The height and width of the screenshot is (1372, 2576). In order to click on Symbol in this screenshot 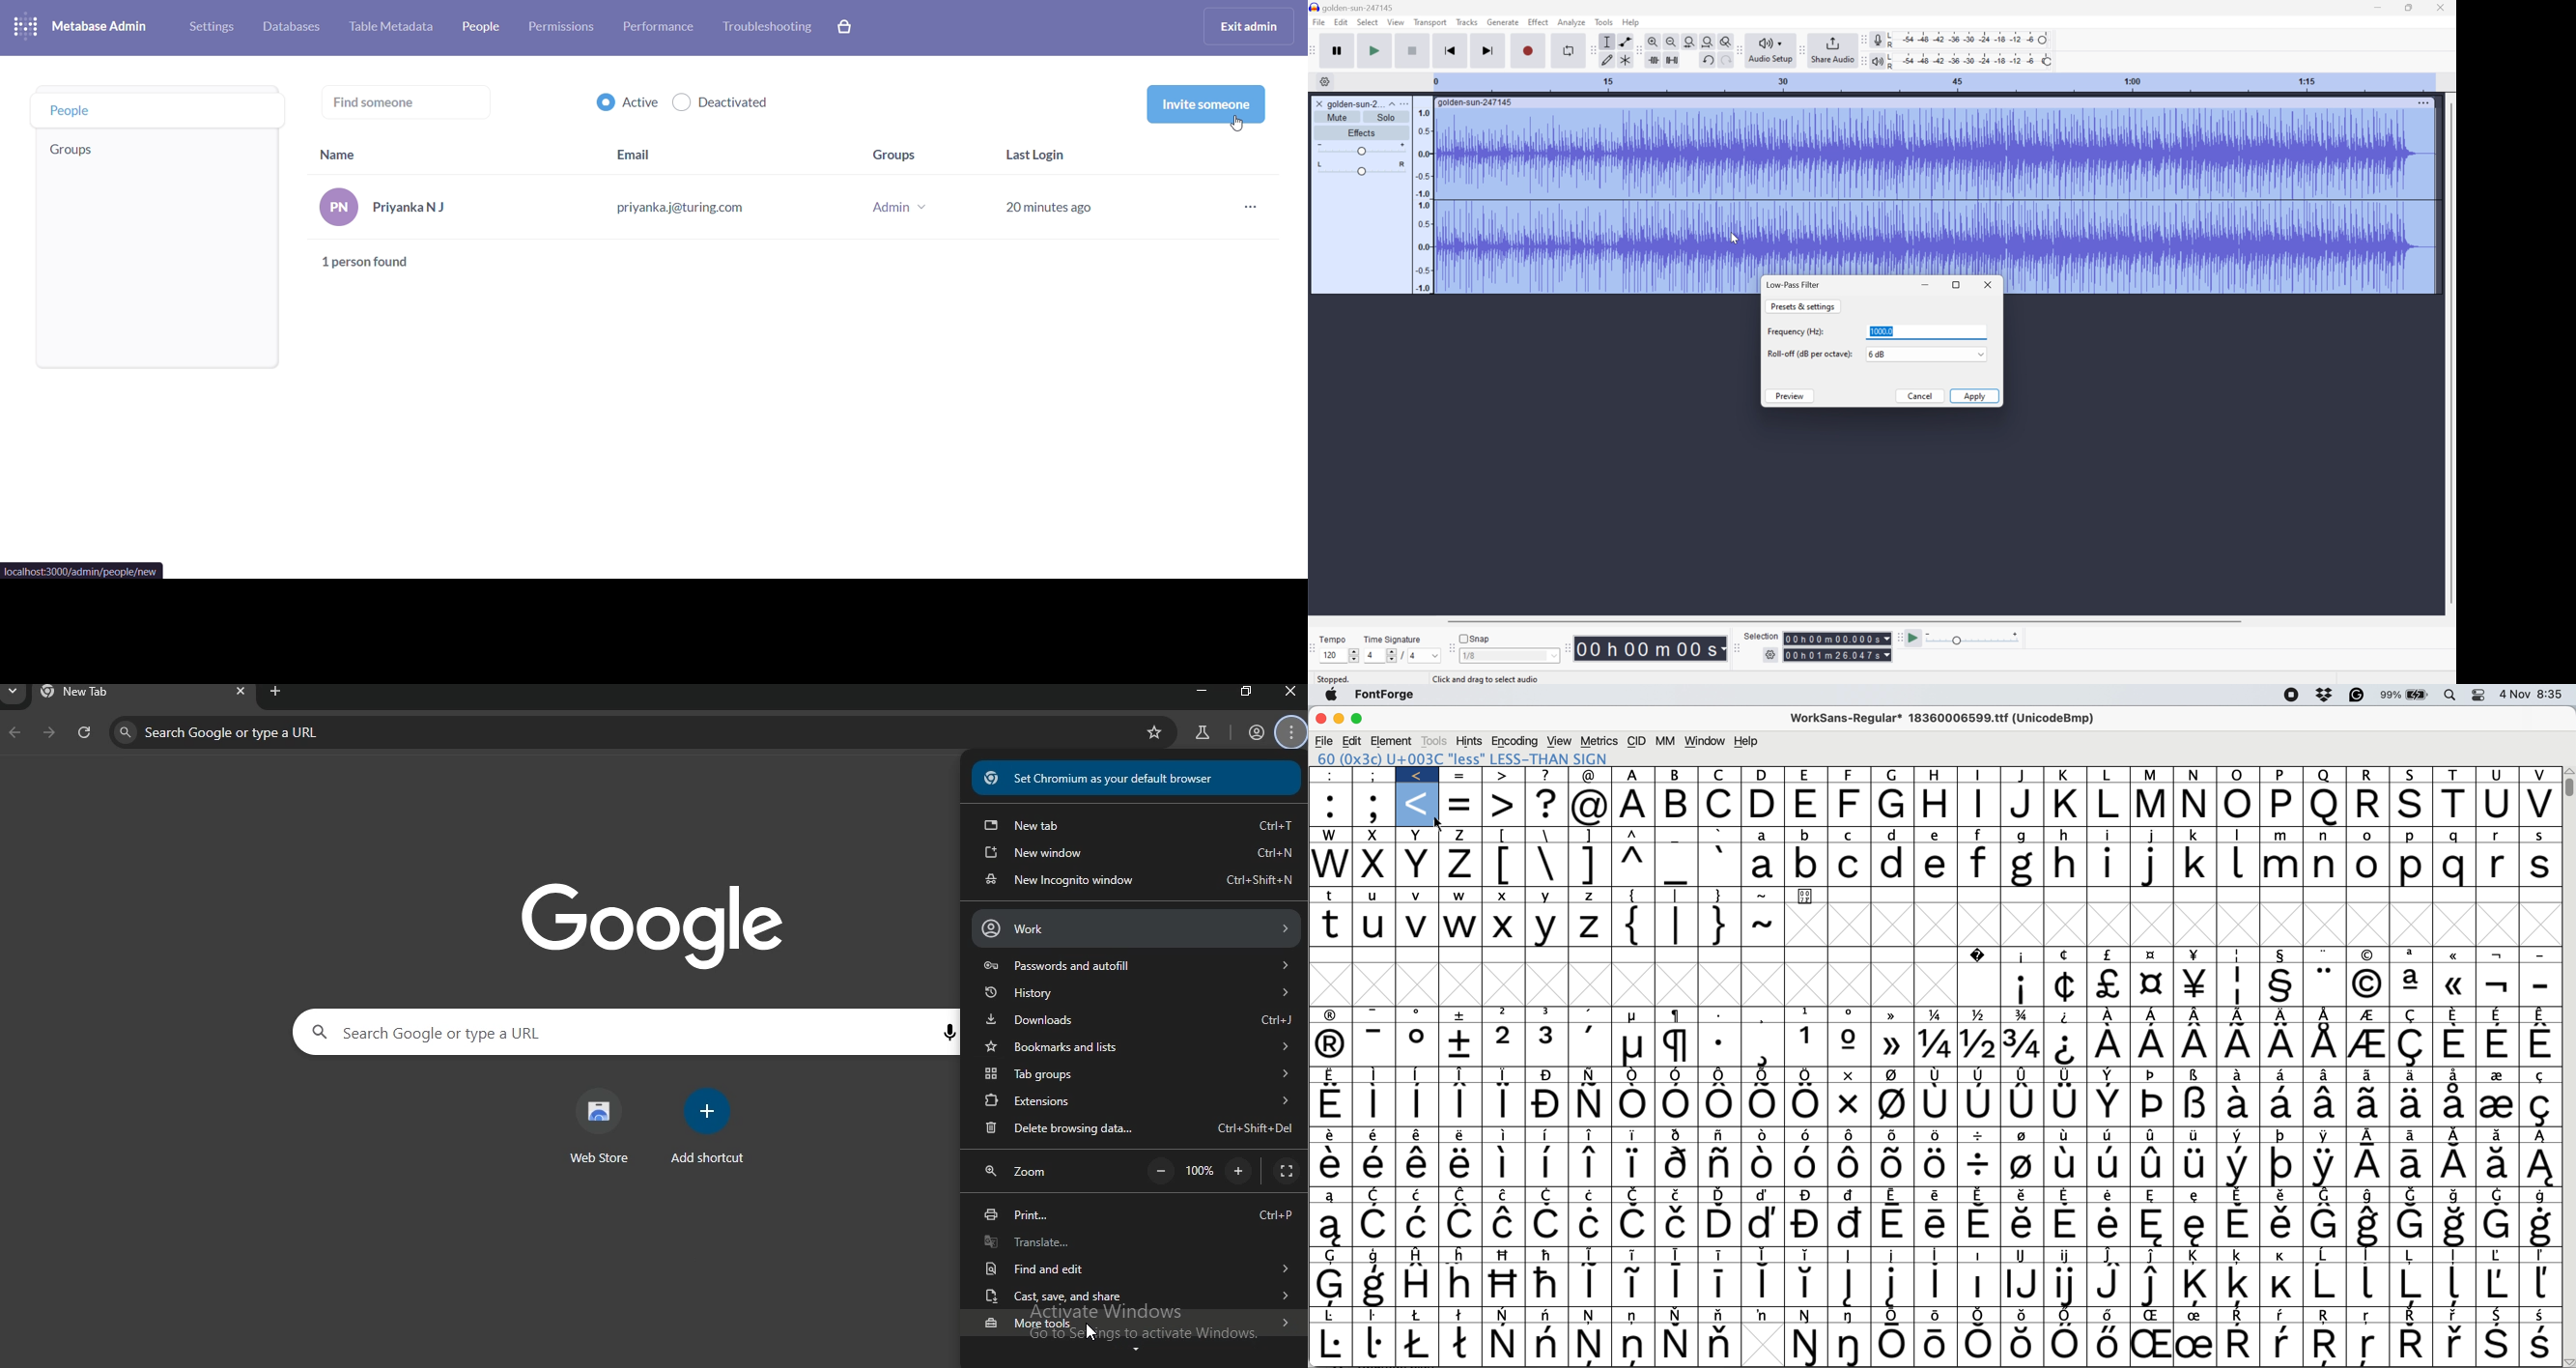, I will do `click(1593, 1074)`.